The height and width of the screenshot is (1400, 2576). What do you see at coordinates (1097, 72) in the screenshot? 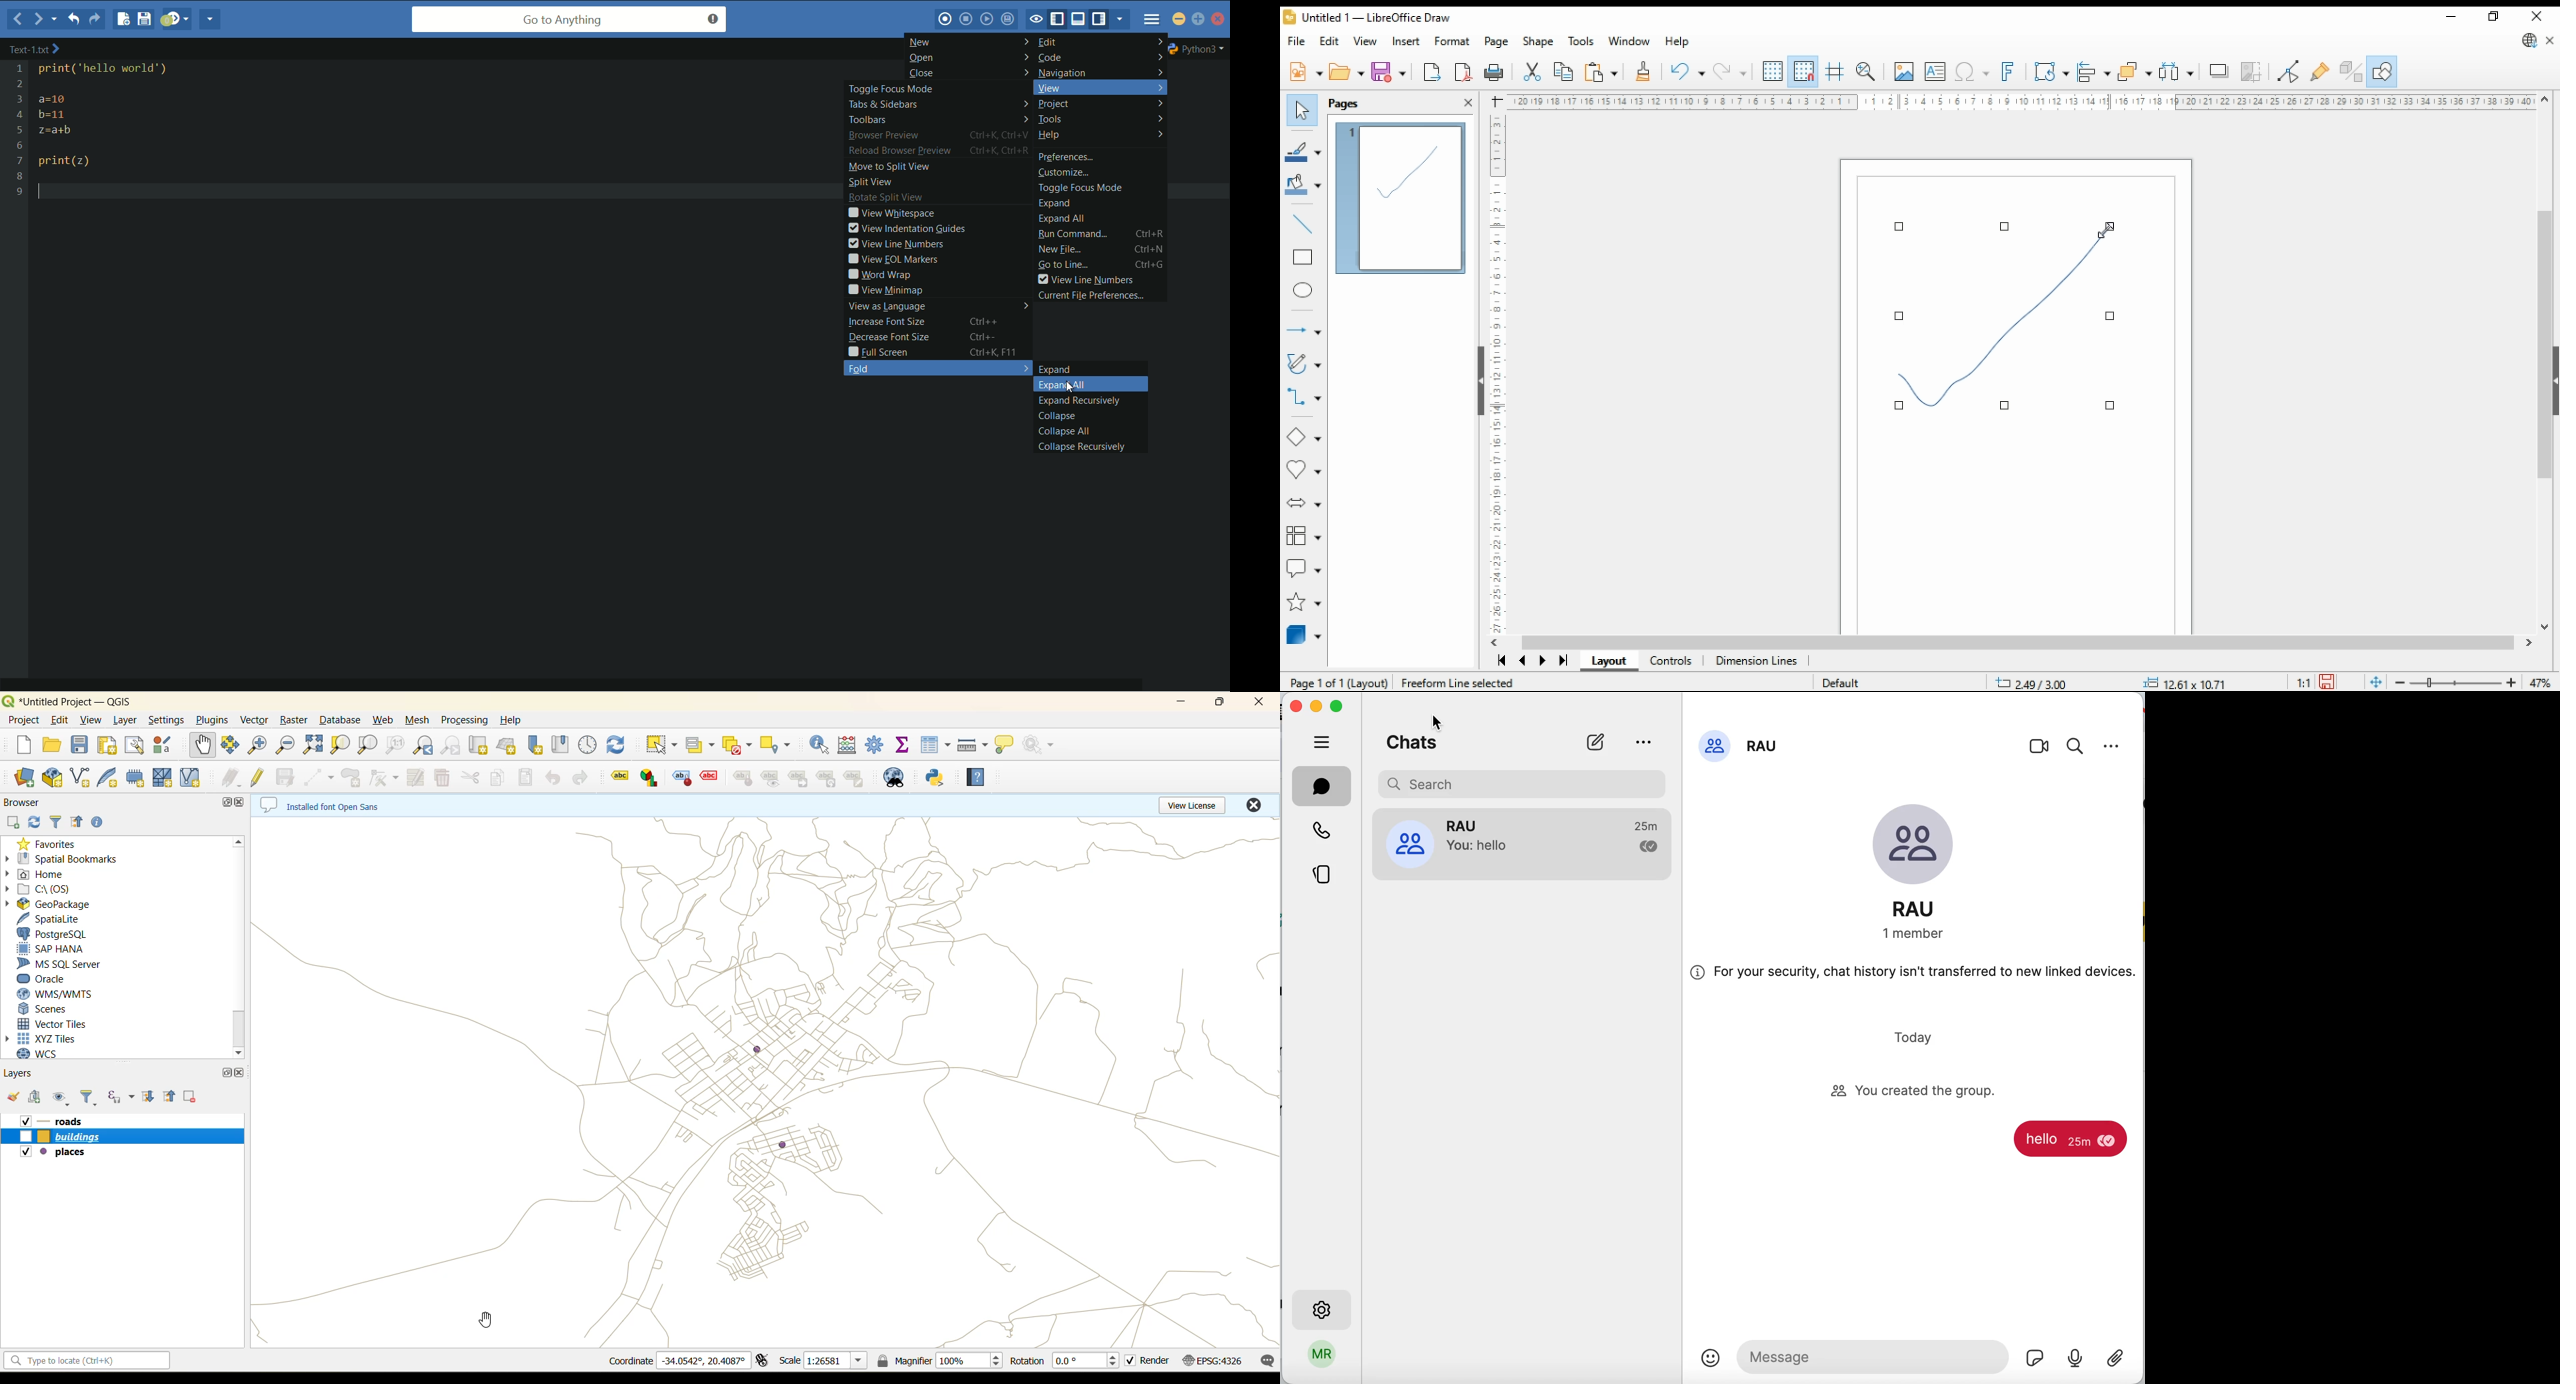
I see `navigation` at bounding box center [1097, 72].